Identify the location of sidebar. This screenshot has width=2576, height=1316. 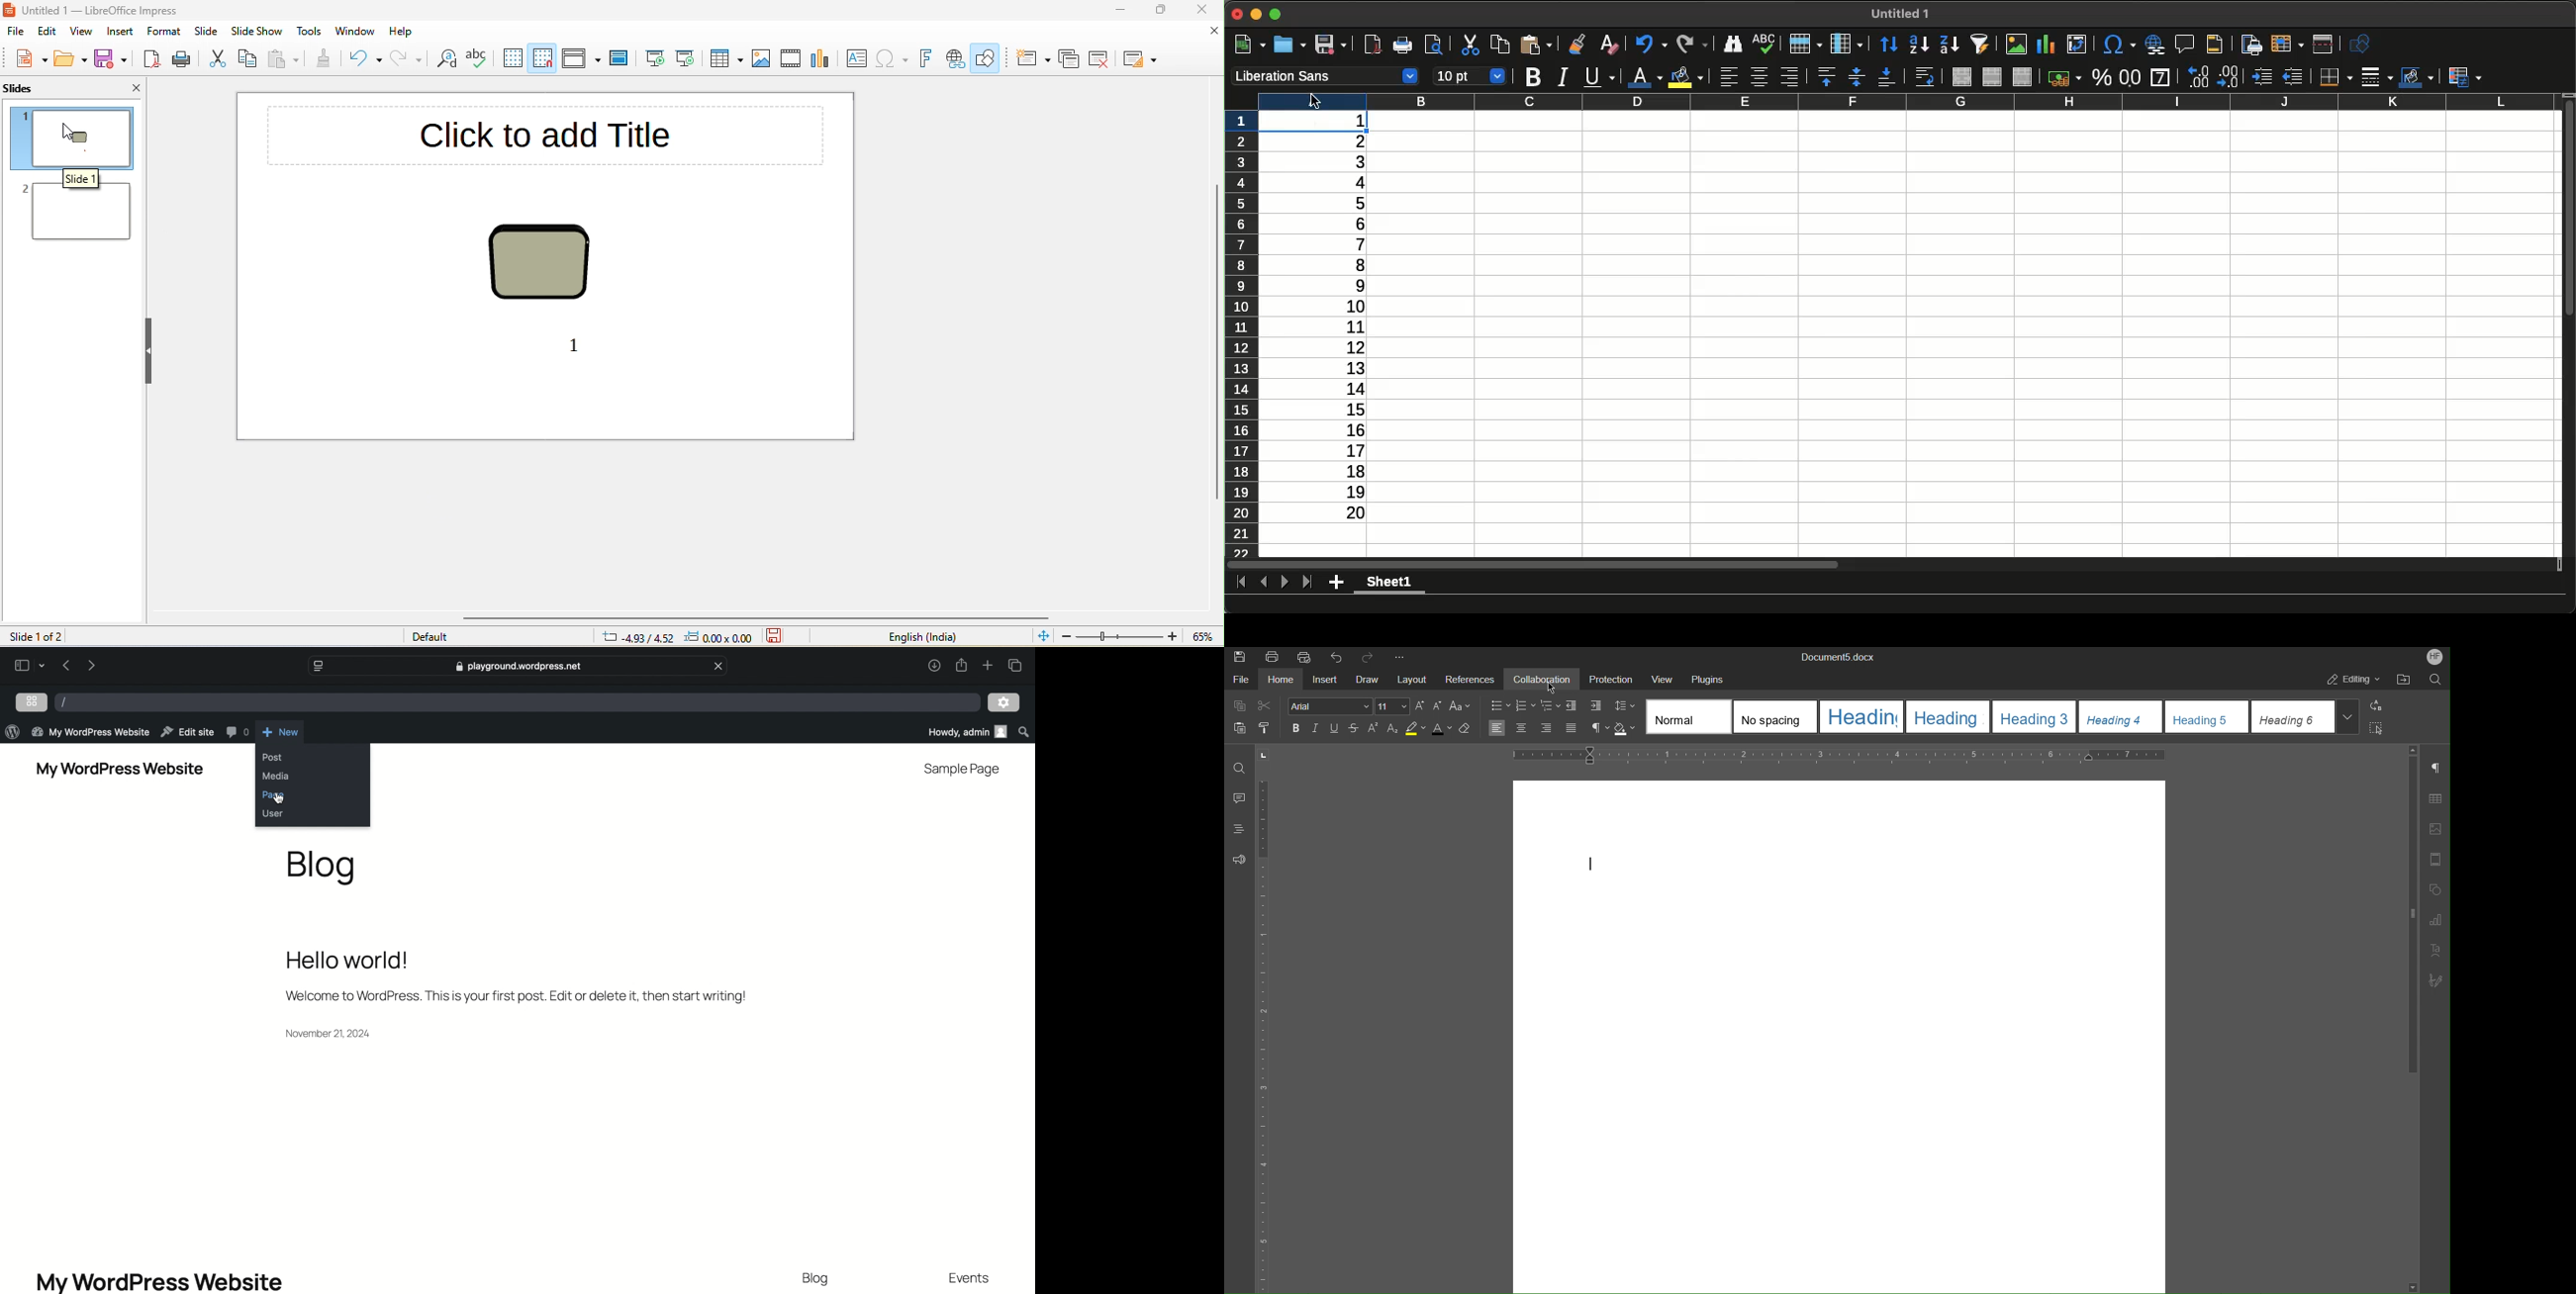
(22, 665).